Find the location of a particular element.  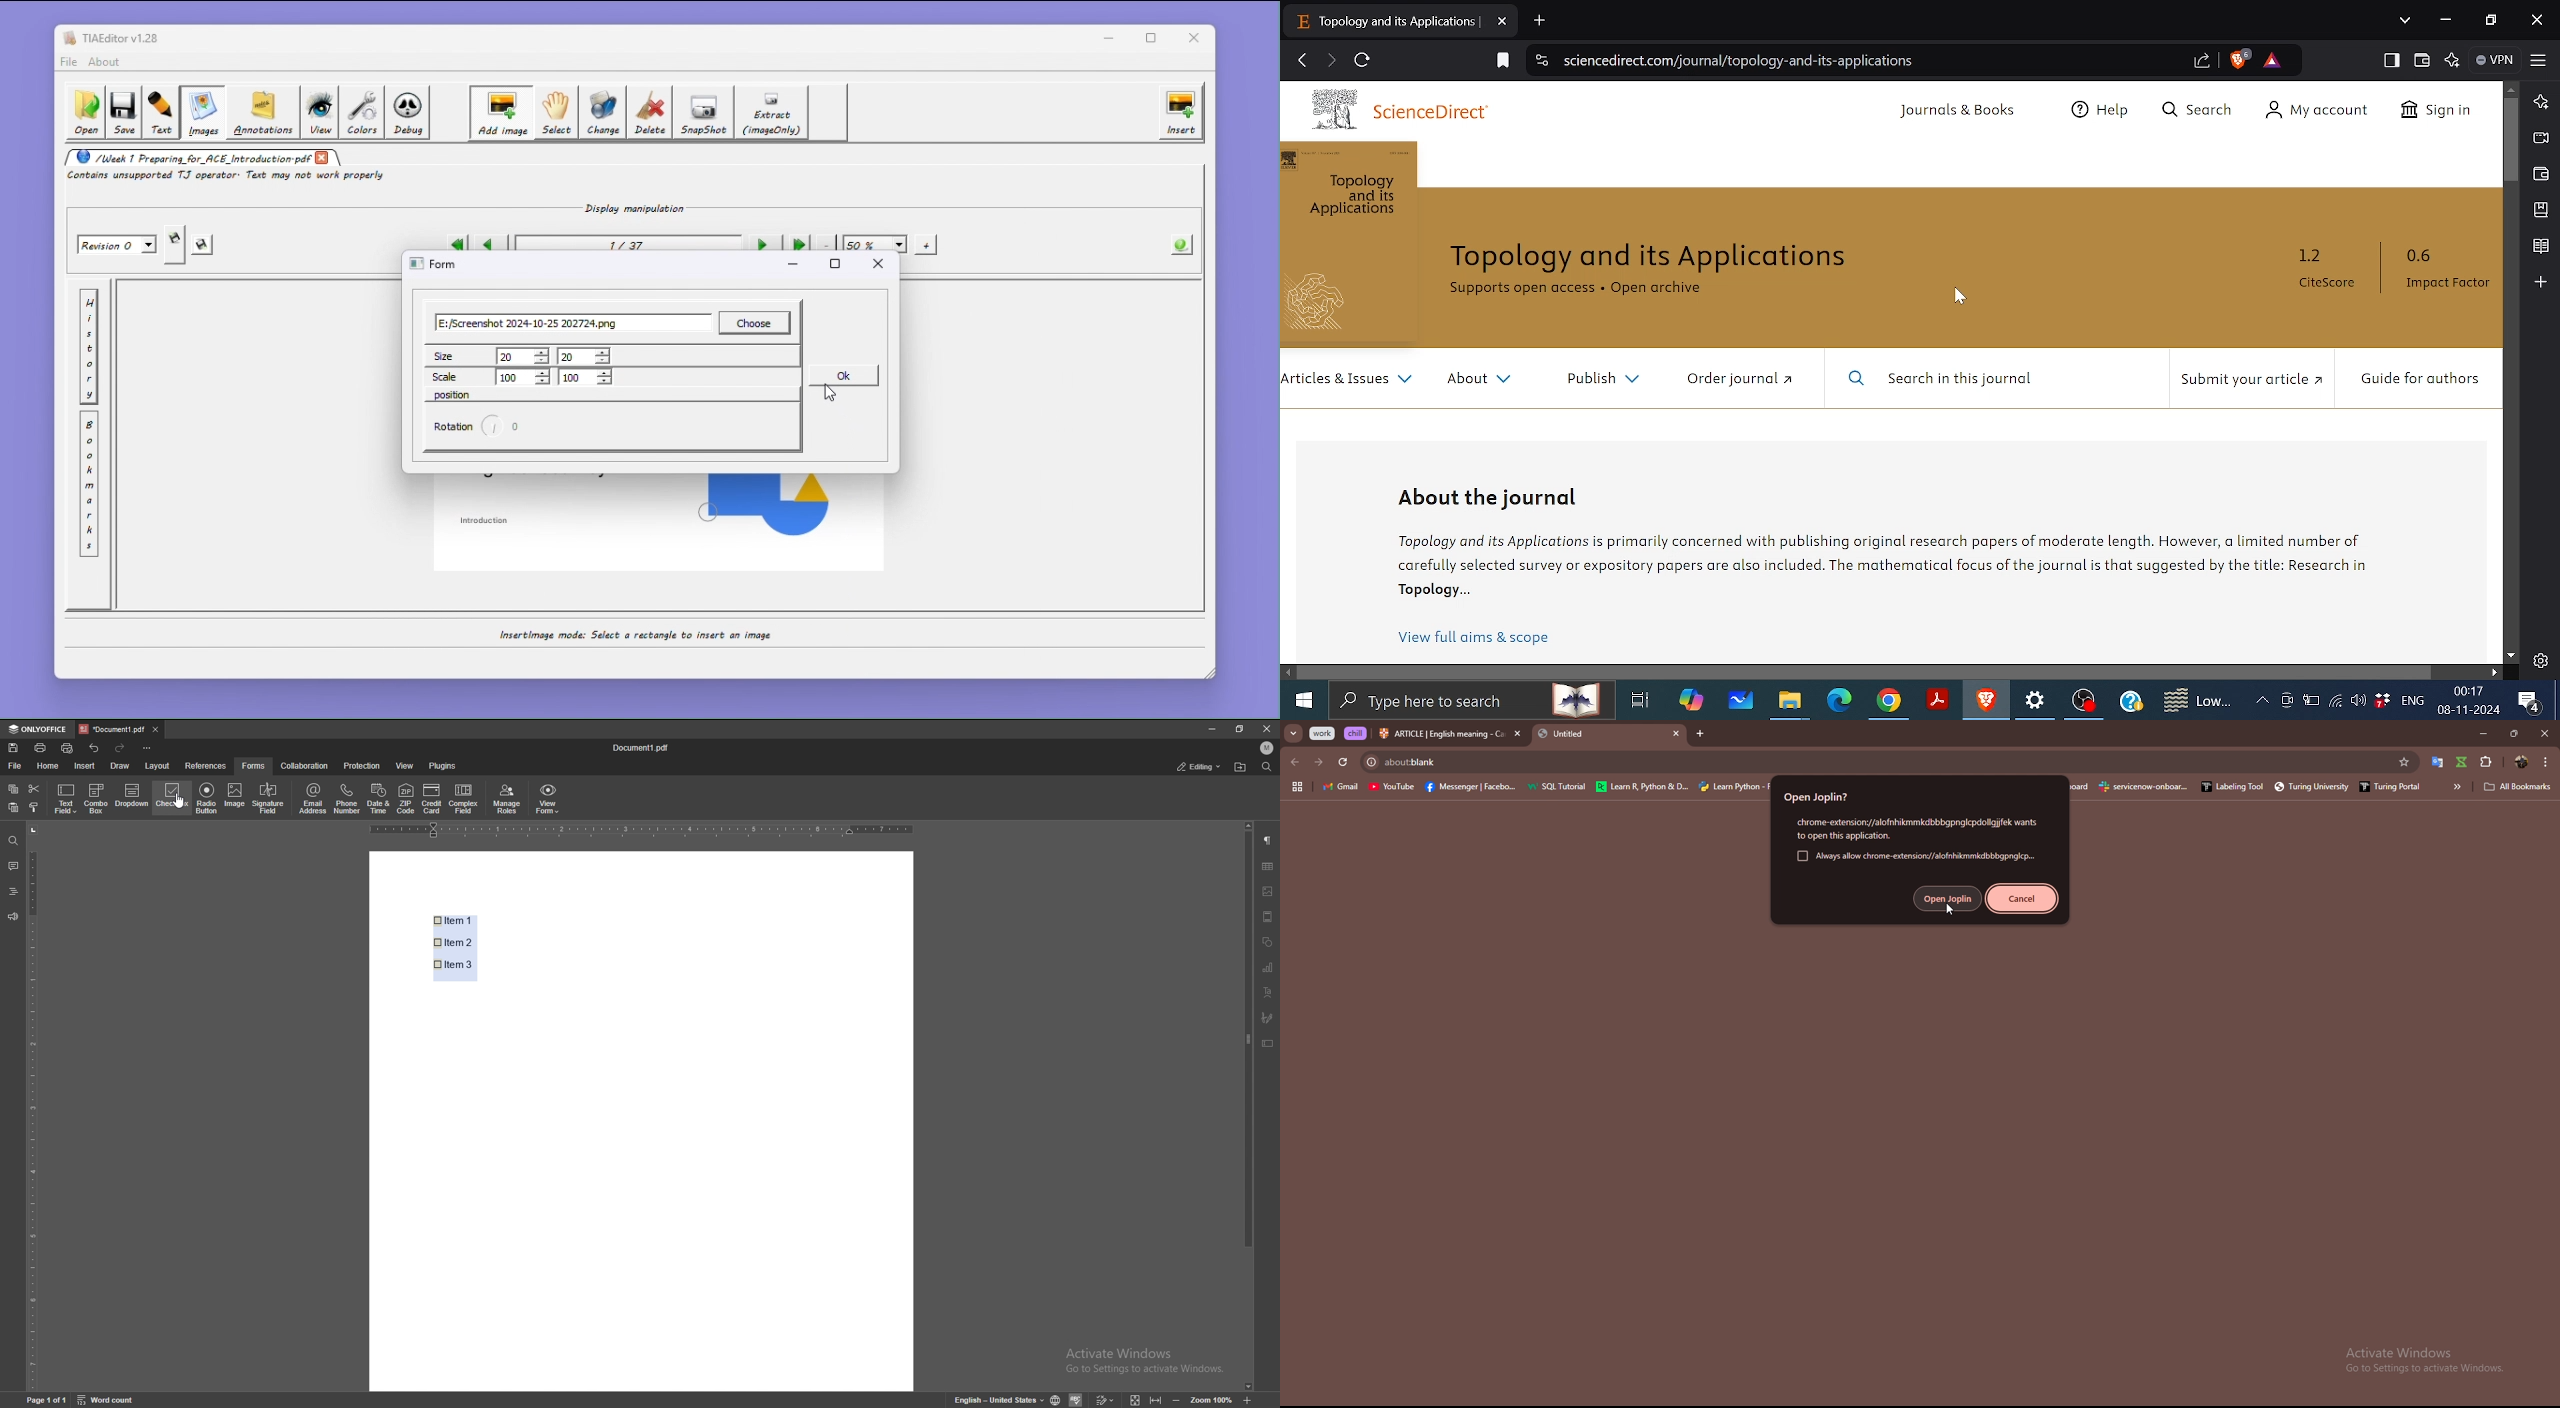

search tabs is located at coordinates (1294, 734).